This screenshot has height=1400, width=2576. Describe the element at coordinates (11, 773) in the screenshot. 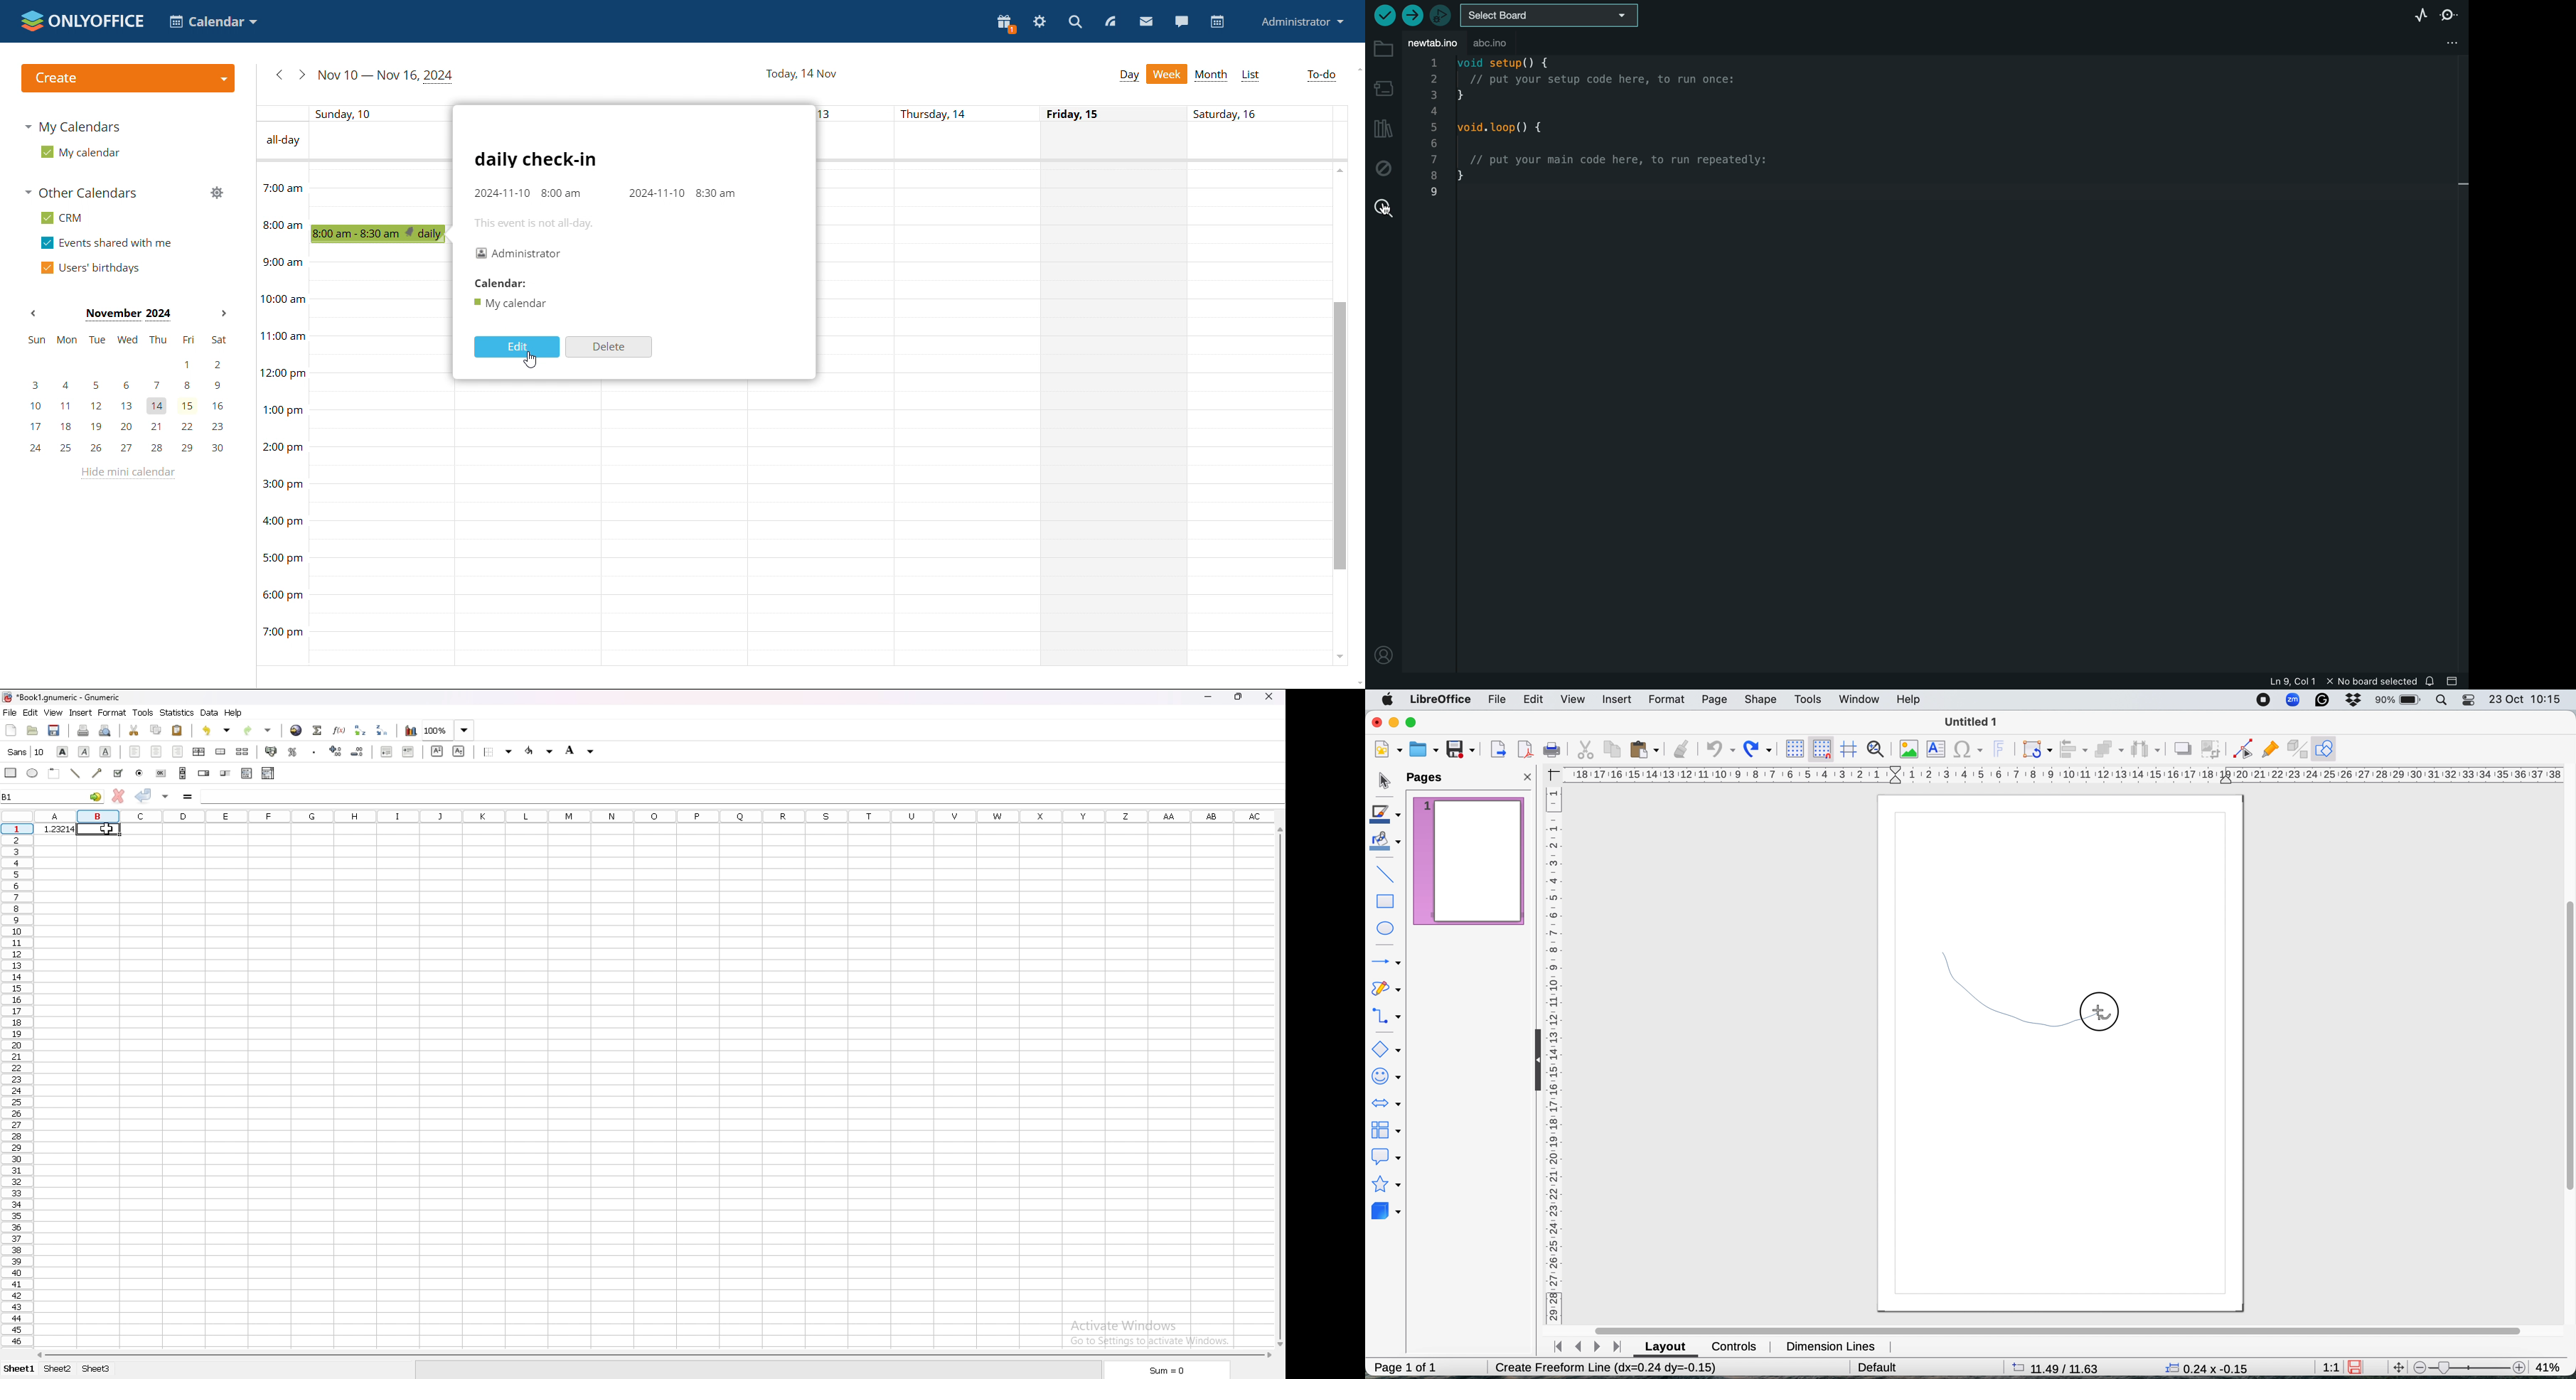

I see `rectangle` at that location.